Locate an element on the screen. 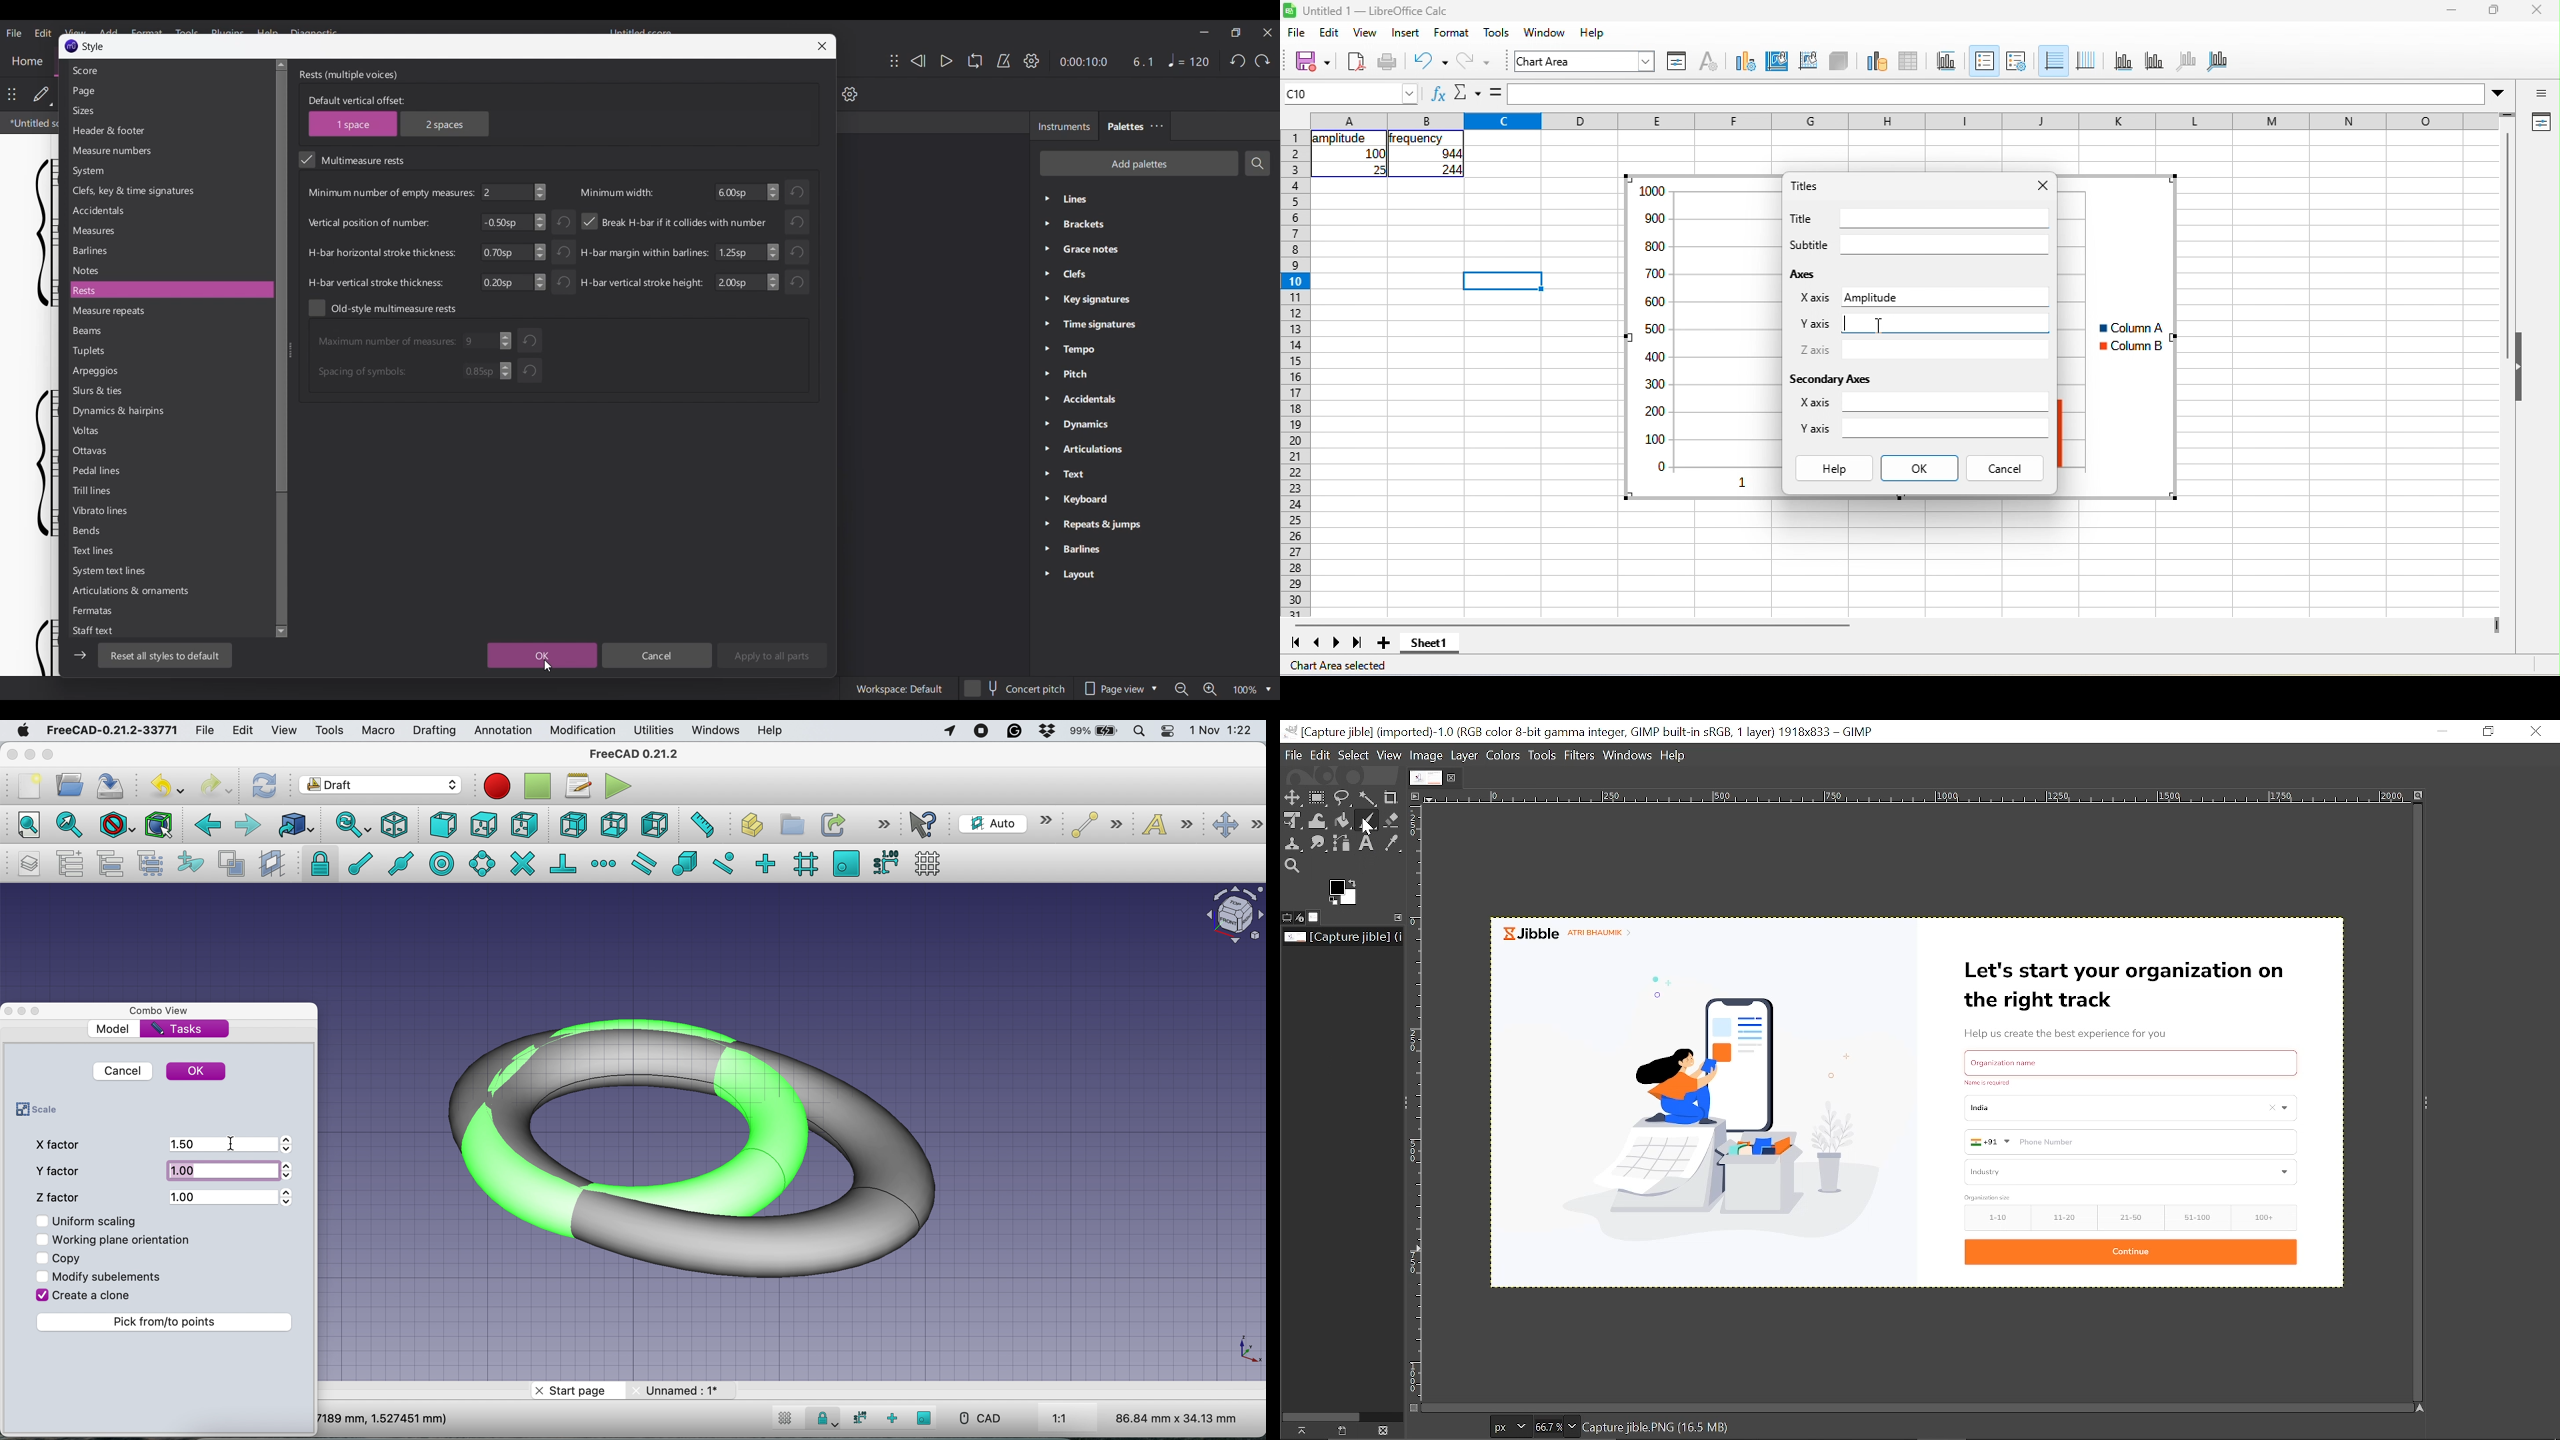 The height and width of the screenshot is (1456, 2576). Undo is located at coordinates (1237, 61).